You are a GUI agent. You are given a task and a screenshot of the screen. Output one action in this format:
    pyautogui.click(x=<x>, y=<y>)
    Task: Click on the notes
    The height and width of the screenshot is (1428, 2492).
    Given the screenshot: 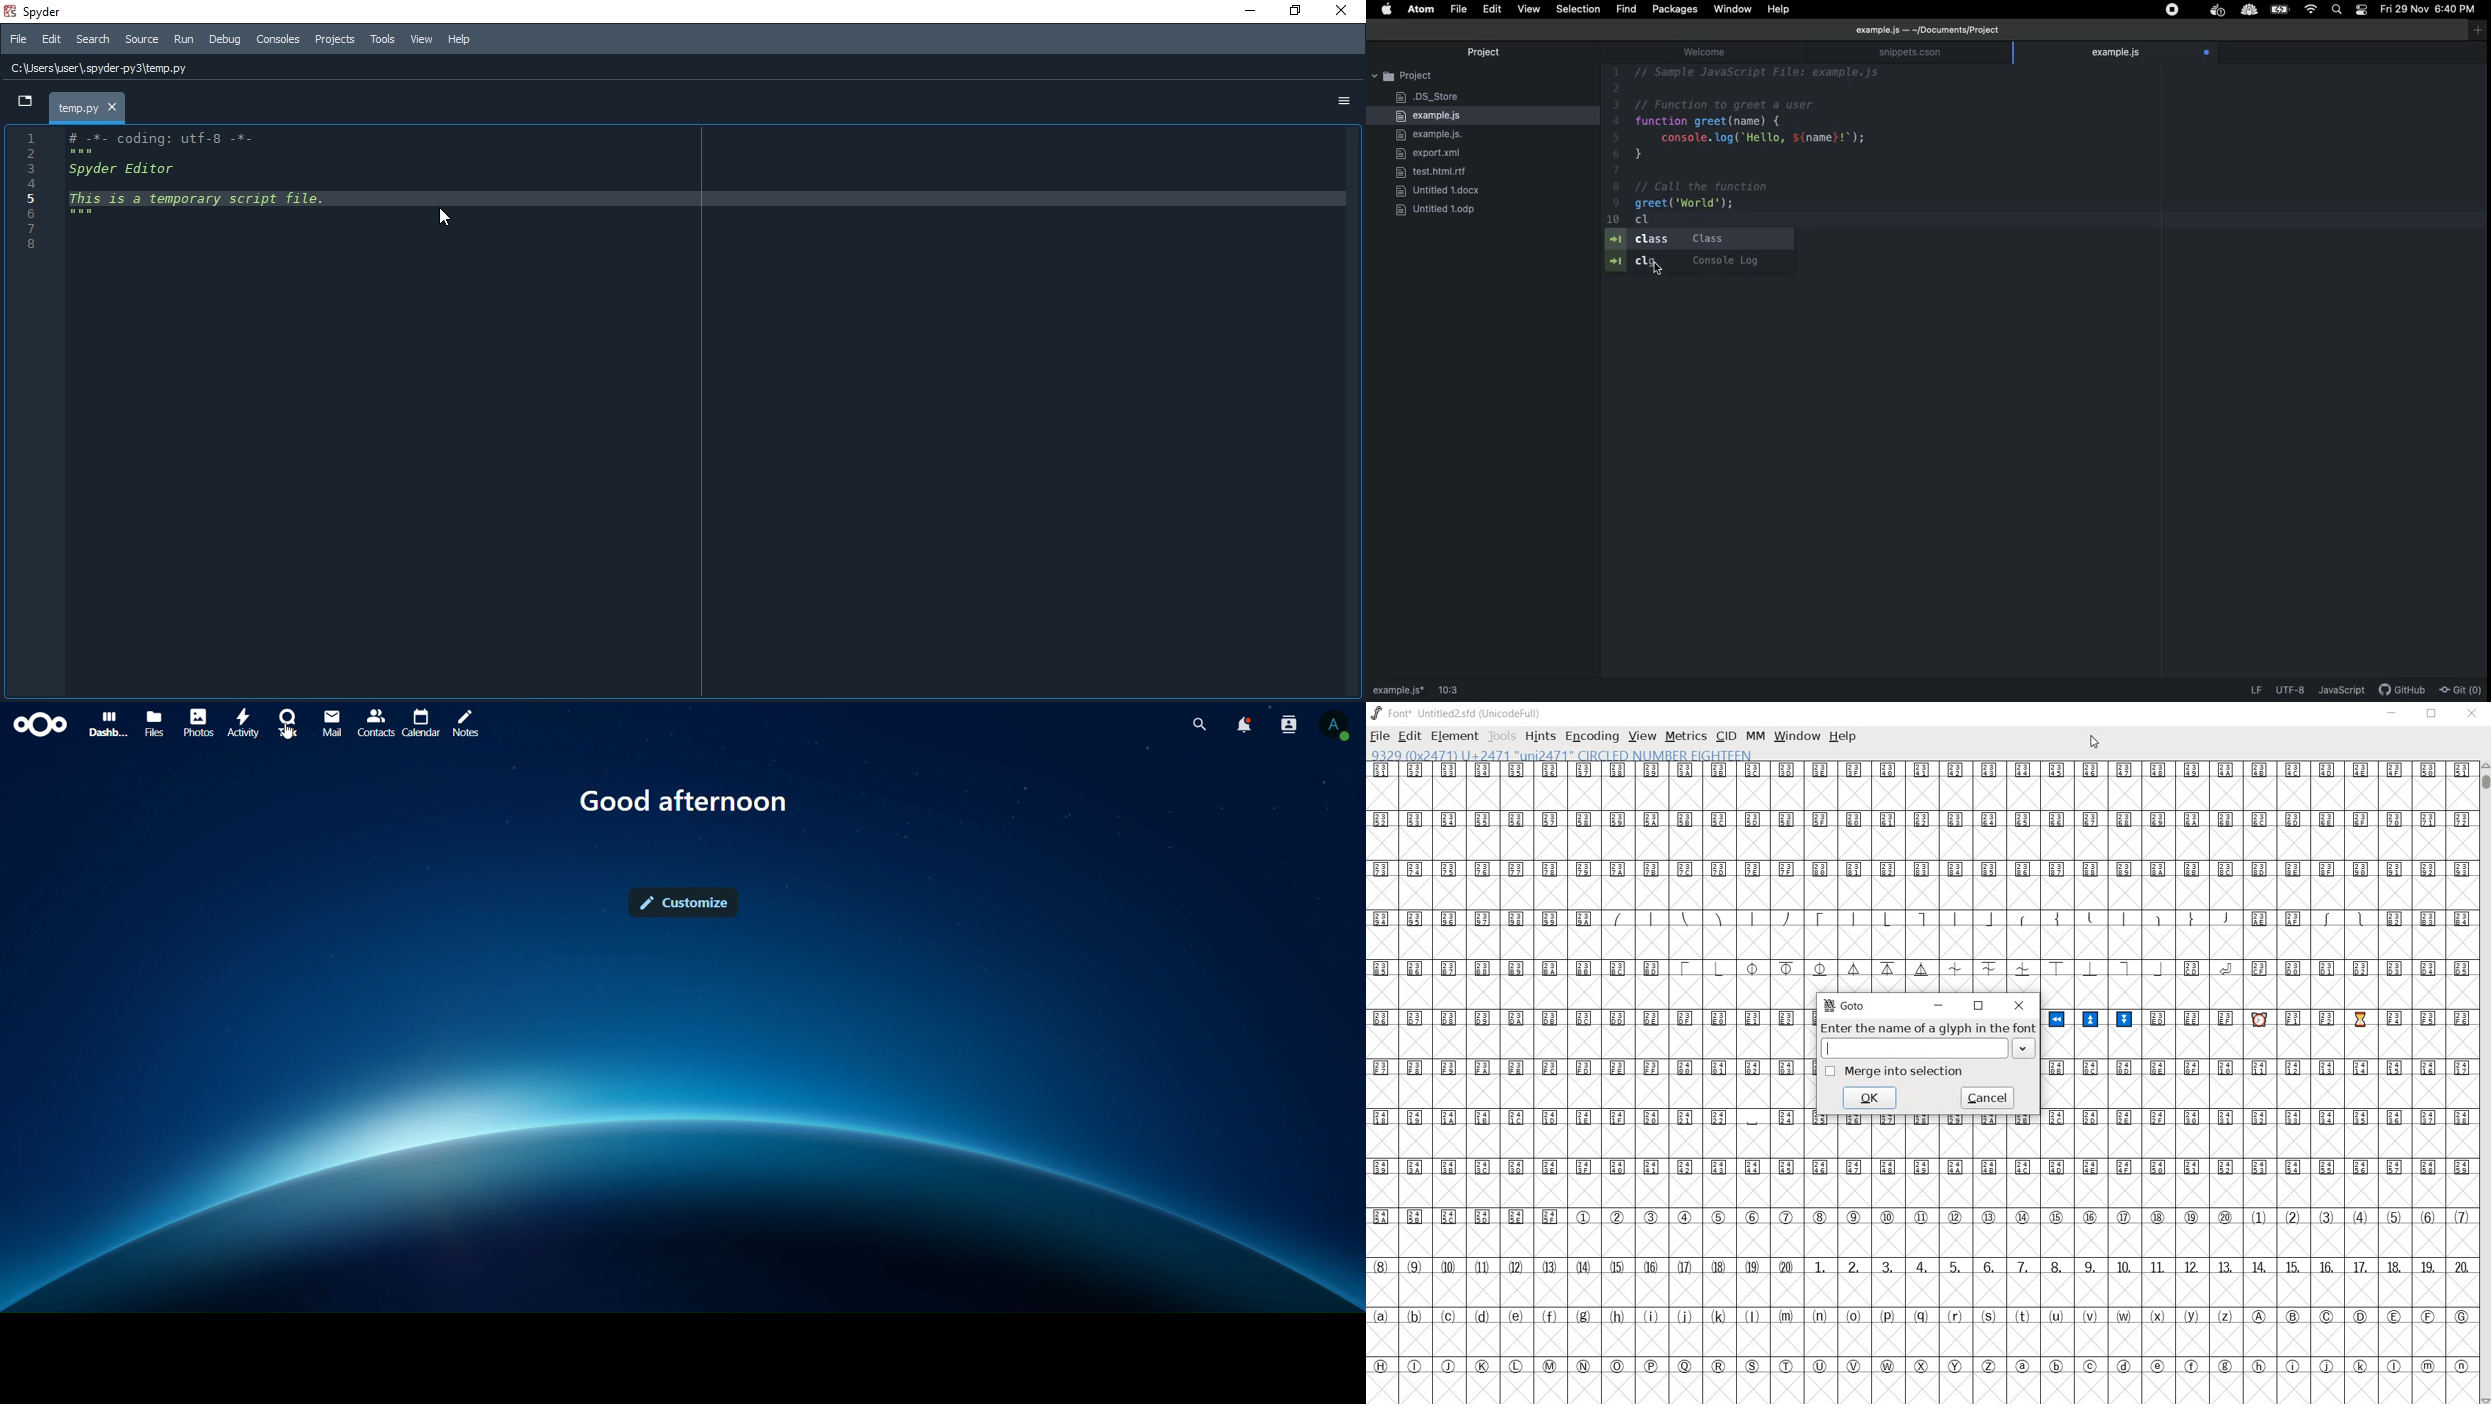 What is the action you would take?
    pyautogui.click(x=464, y=725)
    